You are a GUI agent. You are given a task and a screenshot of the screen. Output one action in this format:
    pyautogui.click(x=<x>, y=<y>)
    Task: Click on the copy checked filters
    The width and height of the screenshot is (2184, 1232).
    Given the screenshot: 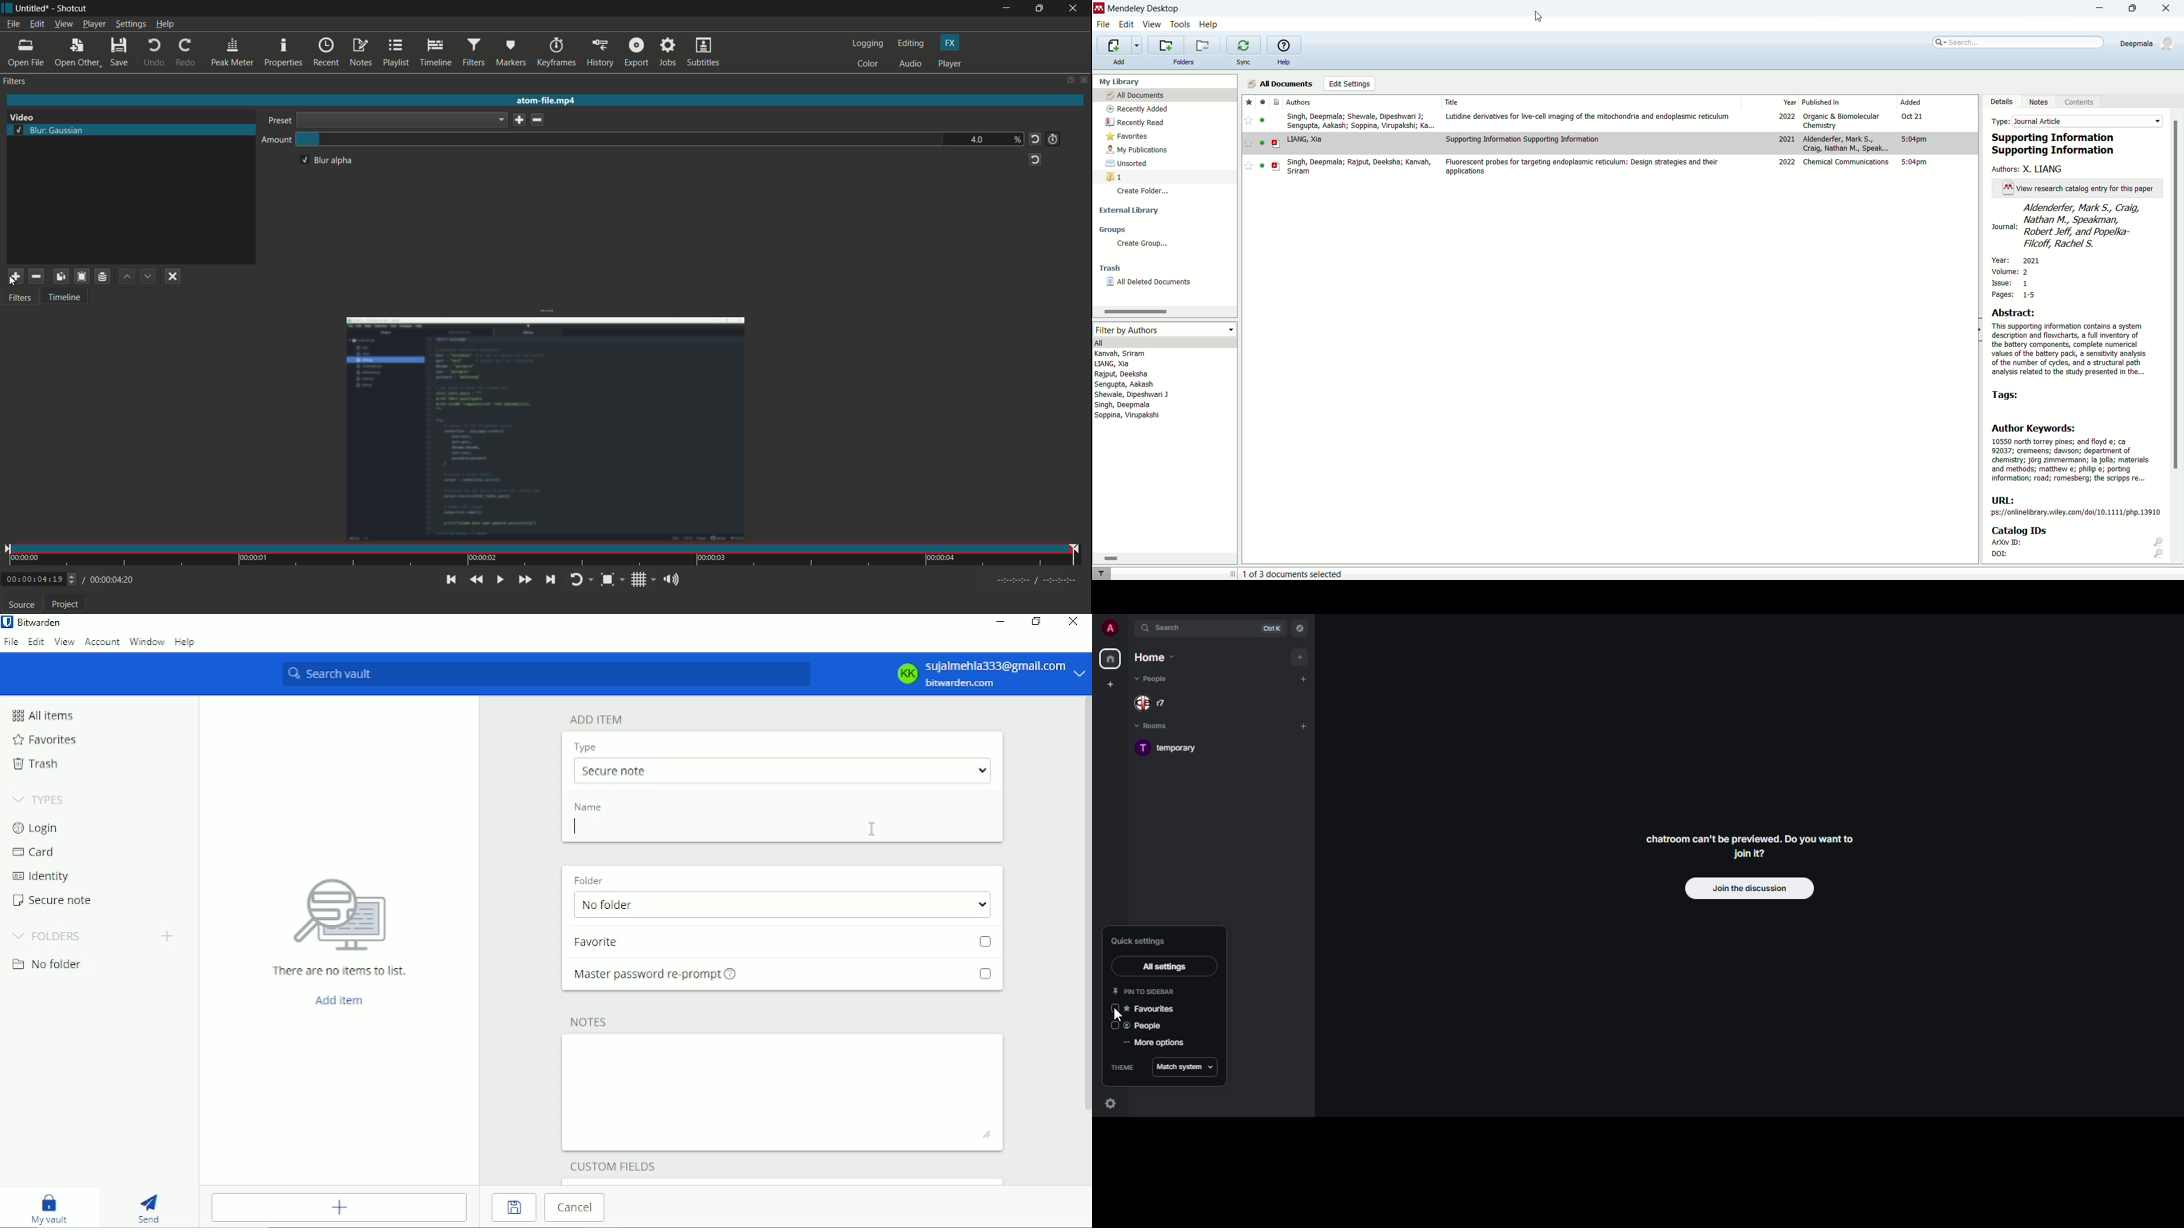 What is the action you would take?
    pyautogui.click(x=62, y=276)
    